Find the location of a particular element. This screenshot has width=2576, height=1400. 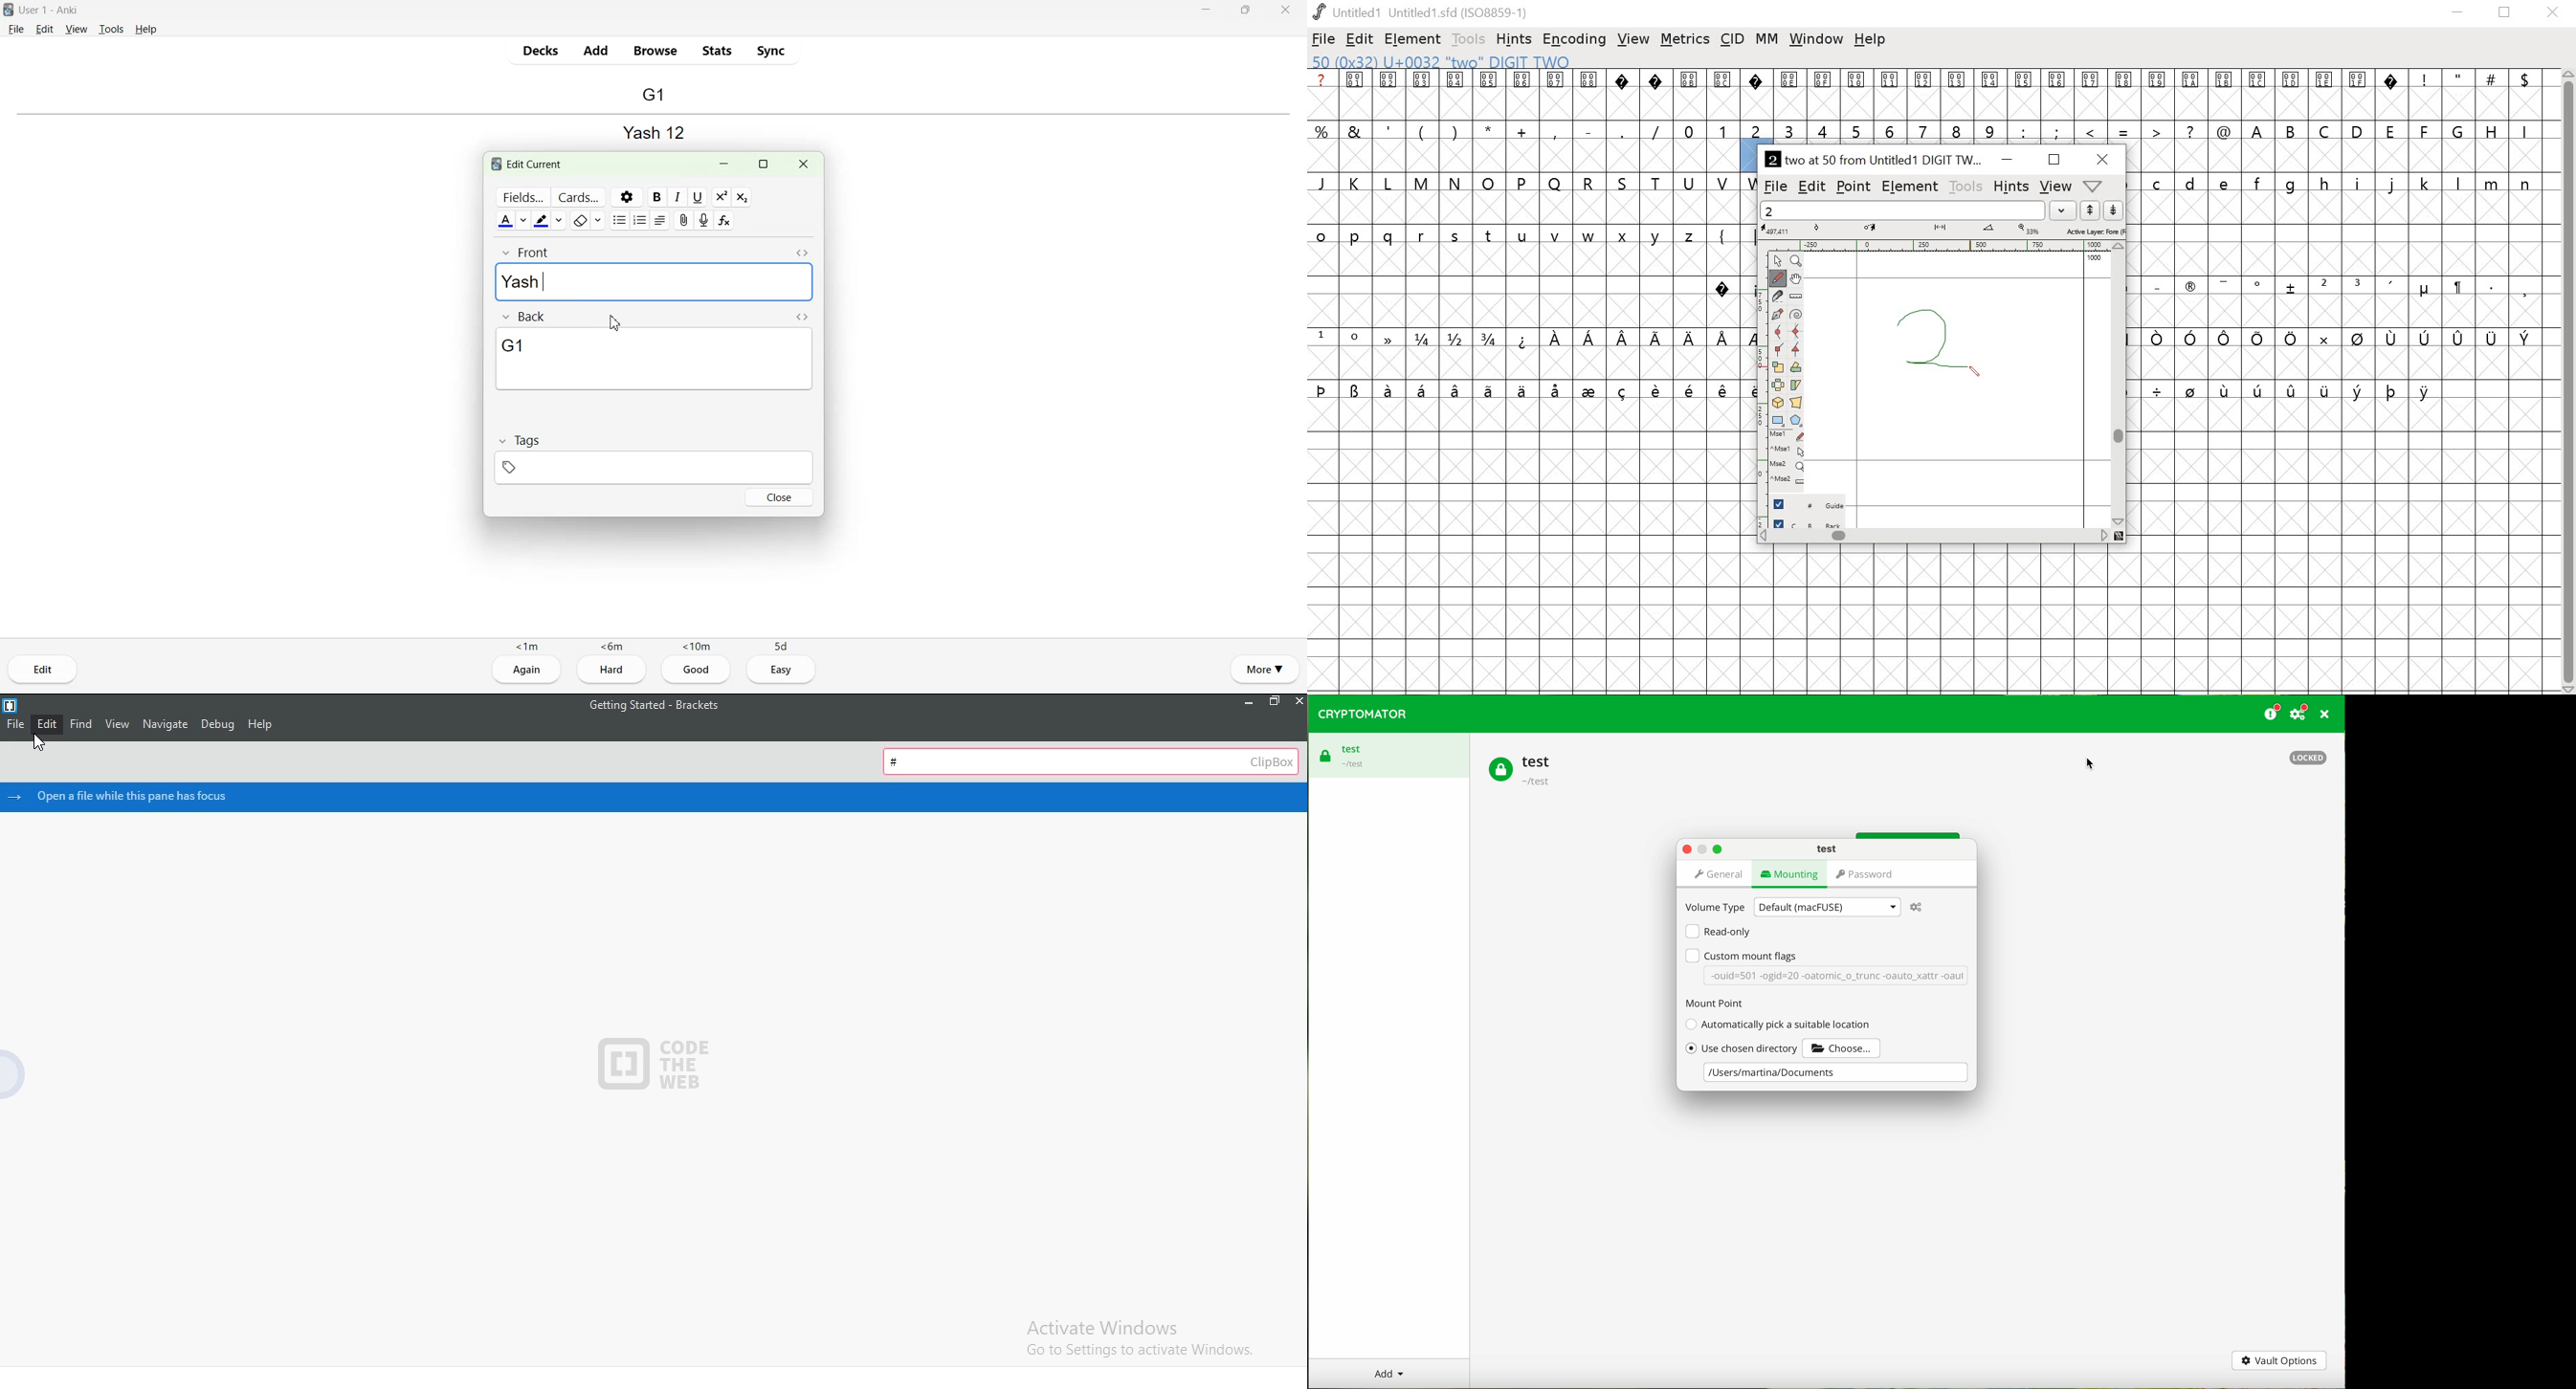

Close is located at coordinates (780, 497).